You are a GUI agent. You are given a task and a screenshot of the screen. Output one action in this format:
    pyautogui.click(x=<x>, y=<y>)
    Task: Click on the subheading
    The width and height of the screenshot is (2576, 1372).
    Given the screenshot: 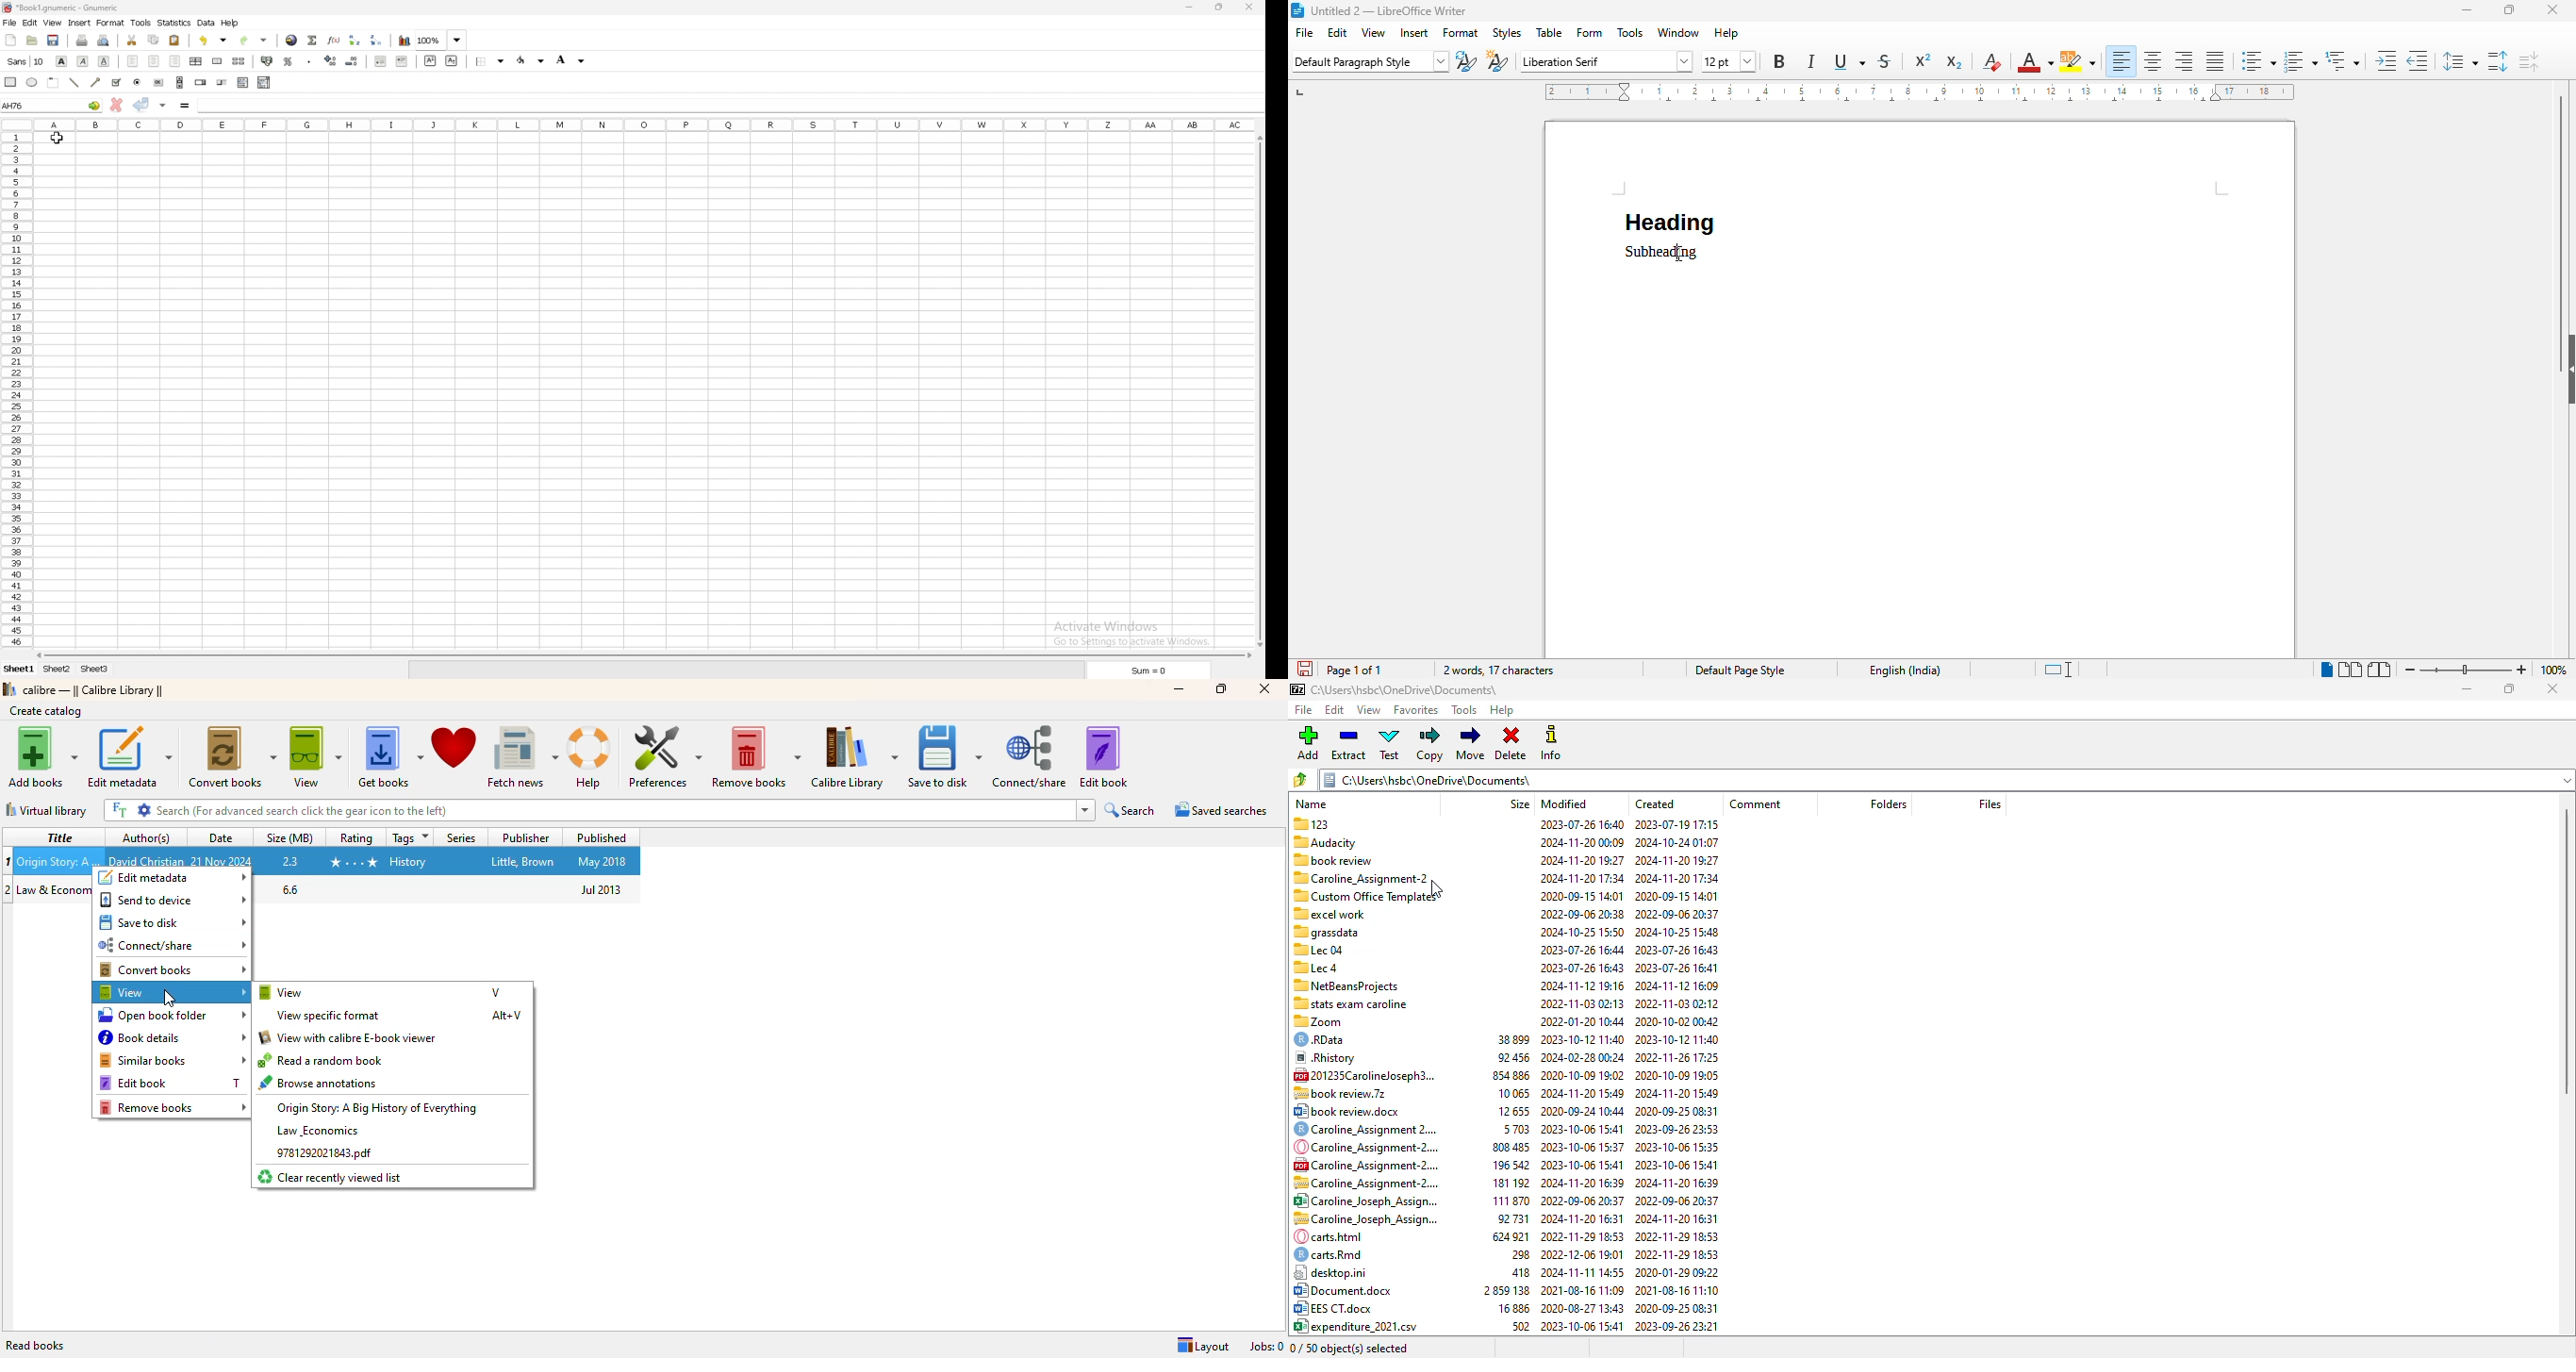 What is the action you would take?
    pyautogui.click(x=1662, y=253)
    